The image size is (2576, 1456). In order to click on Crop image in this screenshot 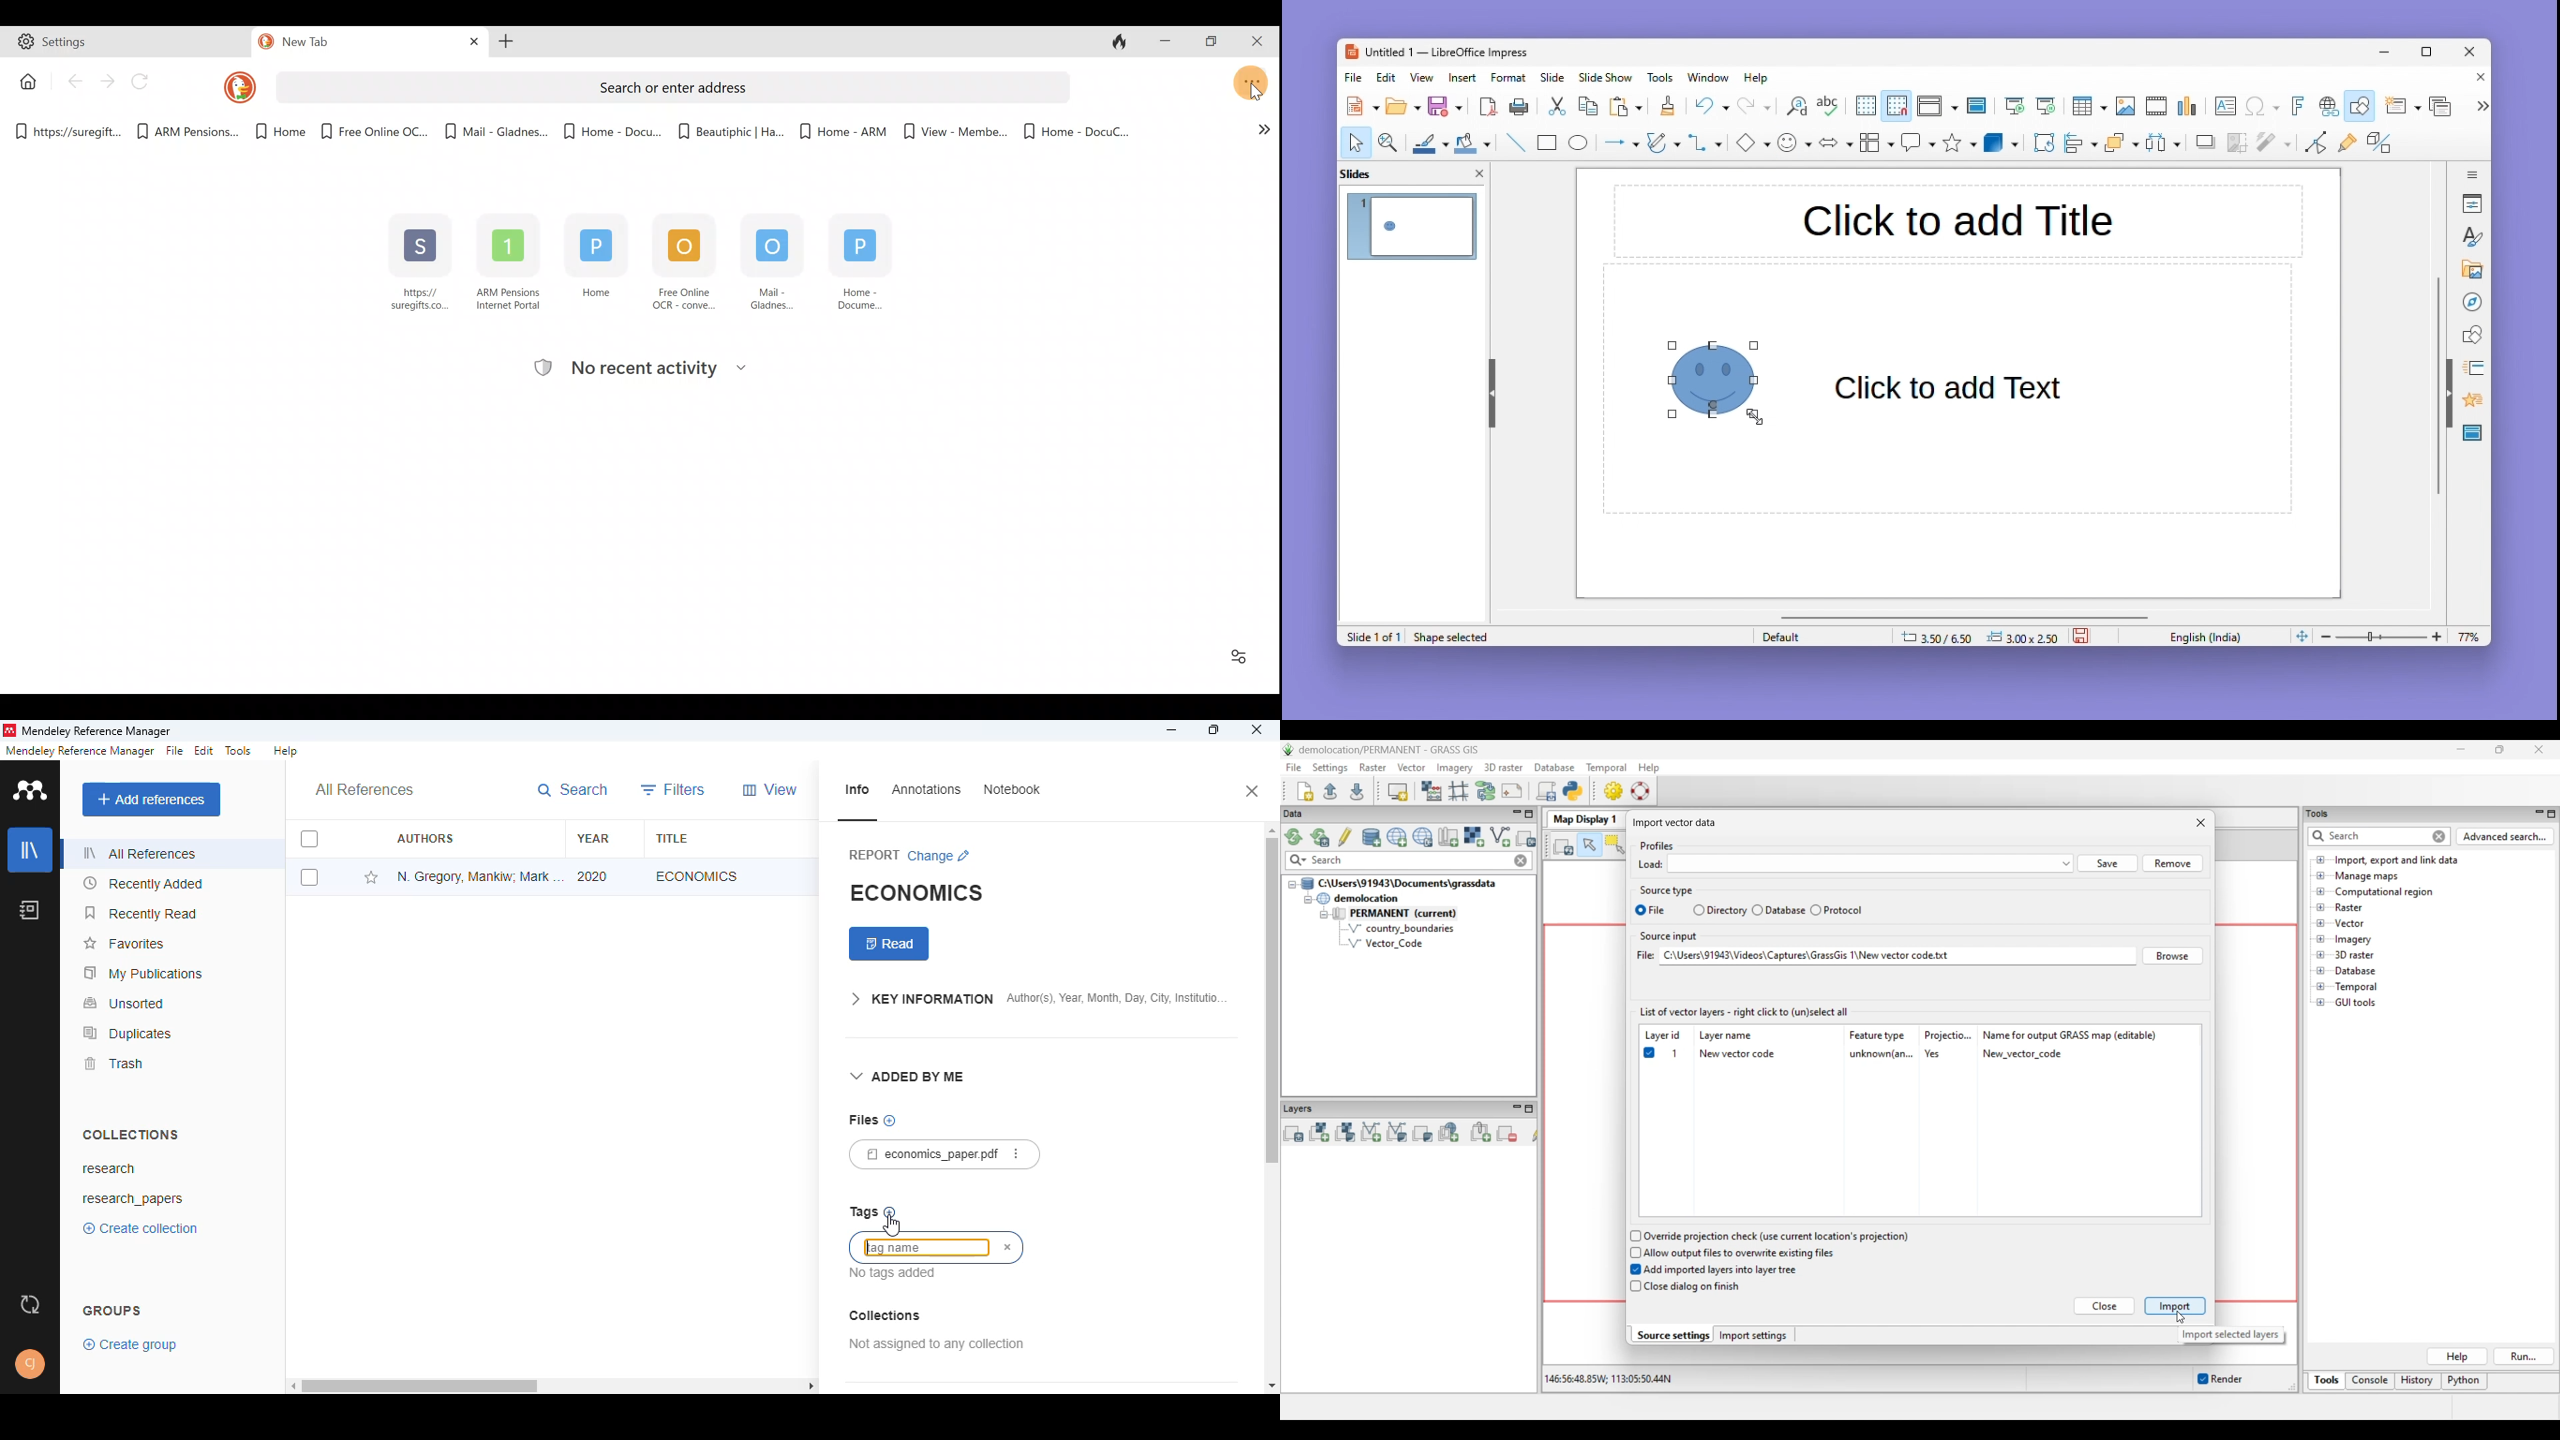, I will do `click(2238, 147)`.